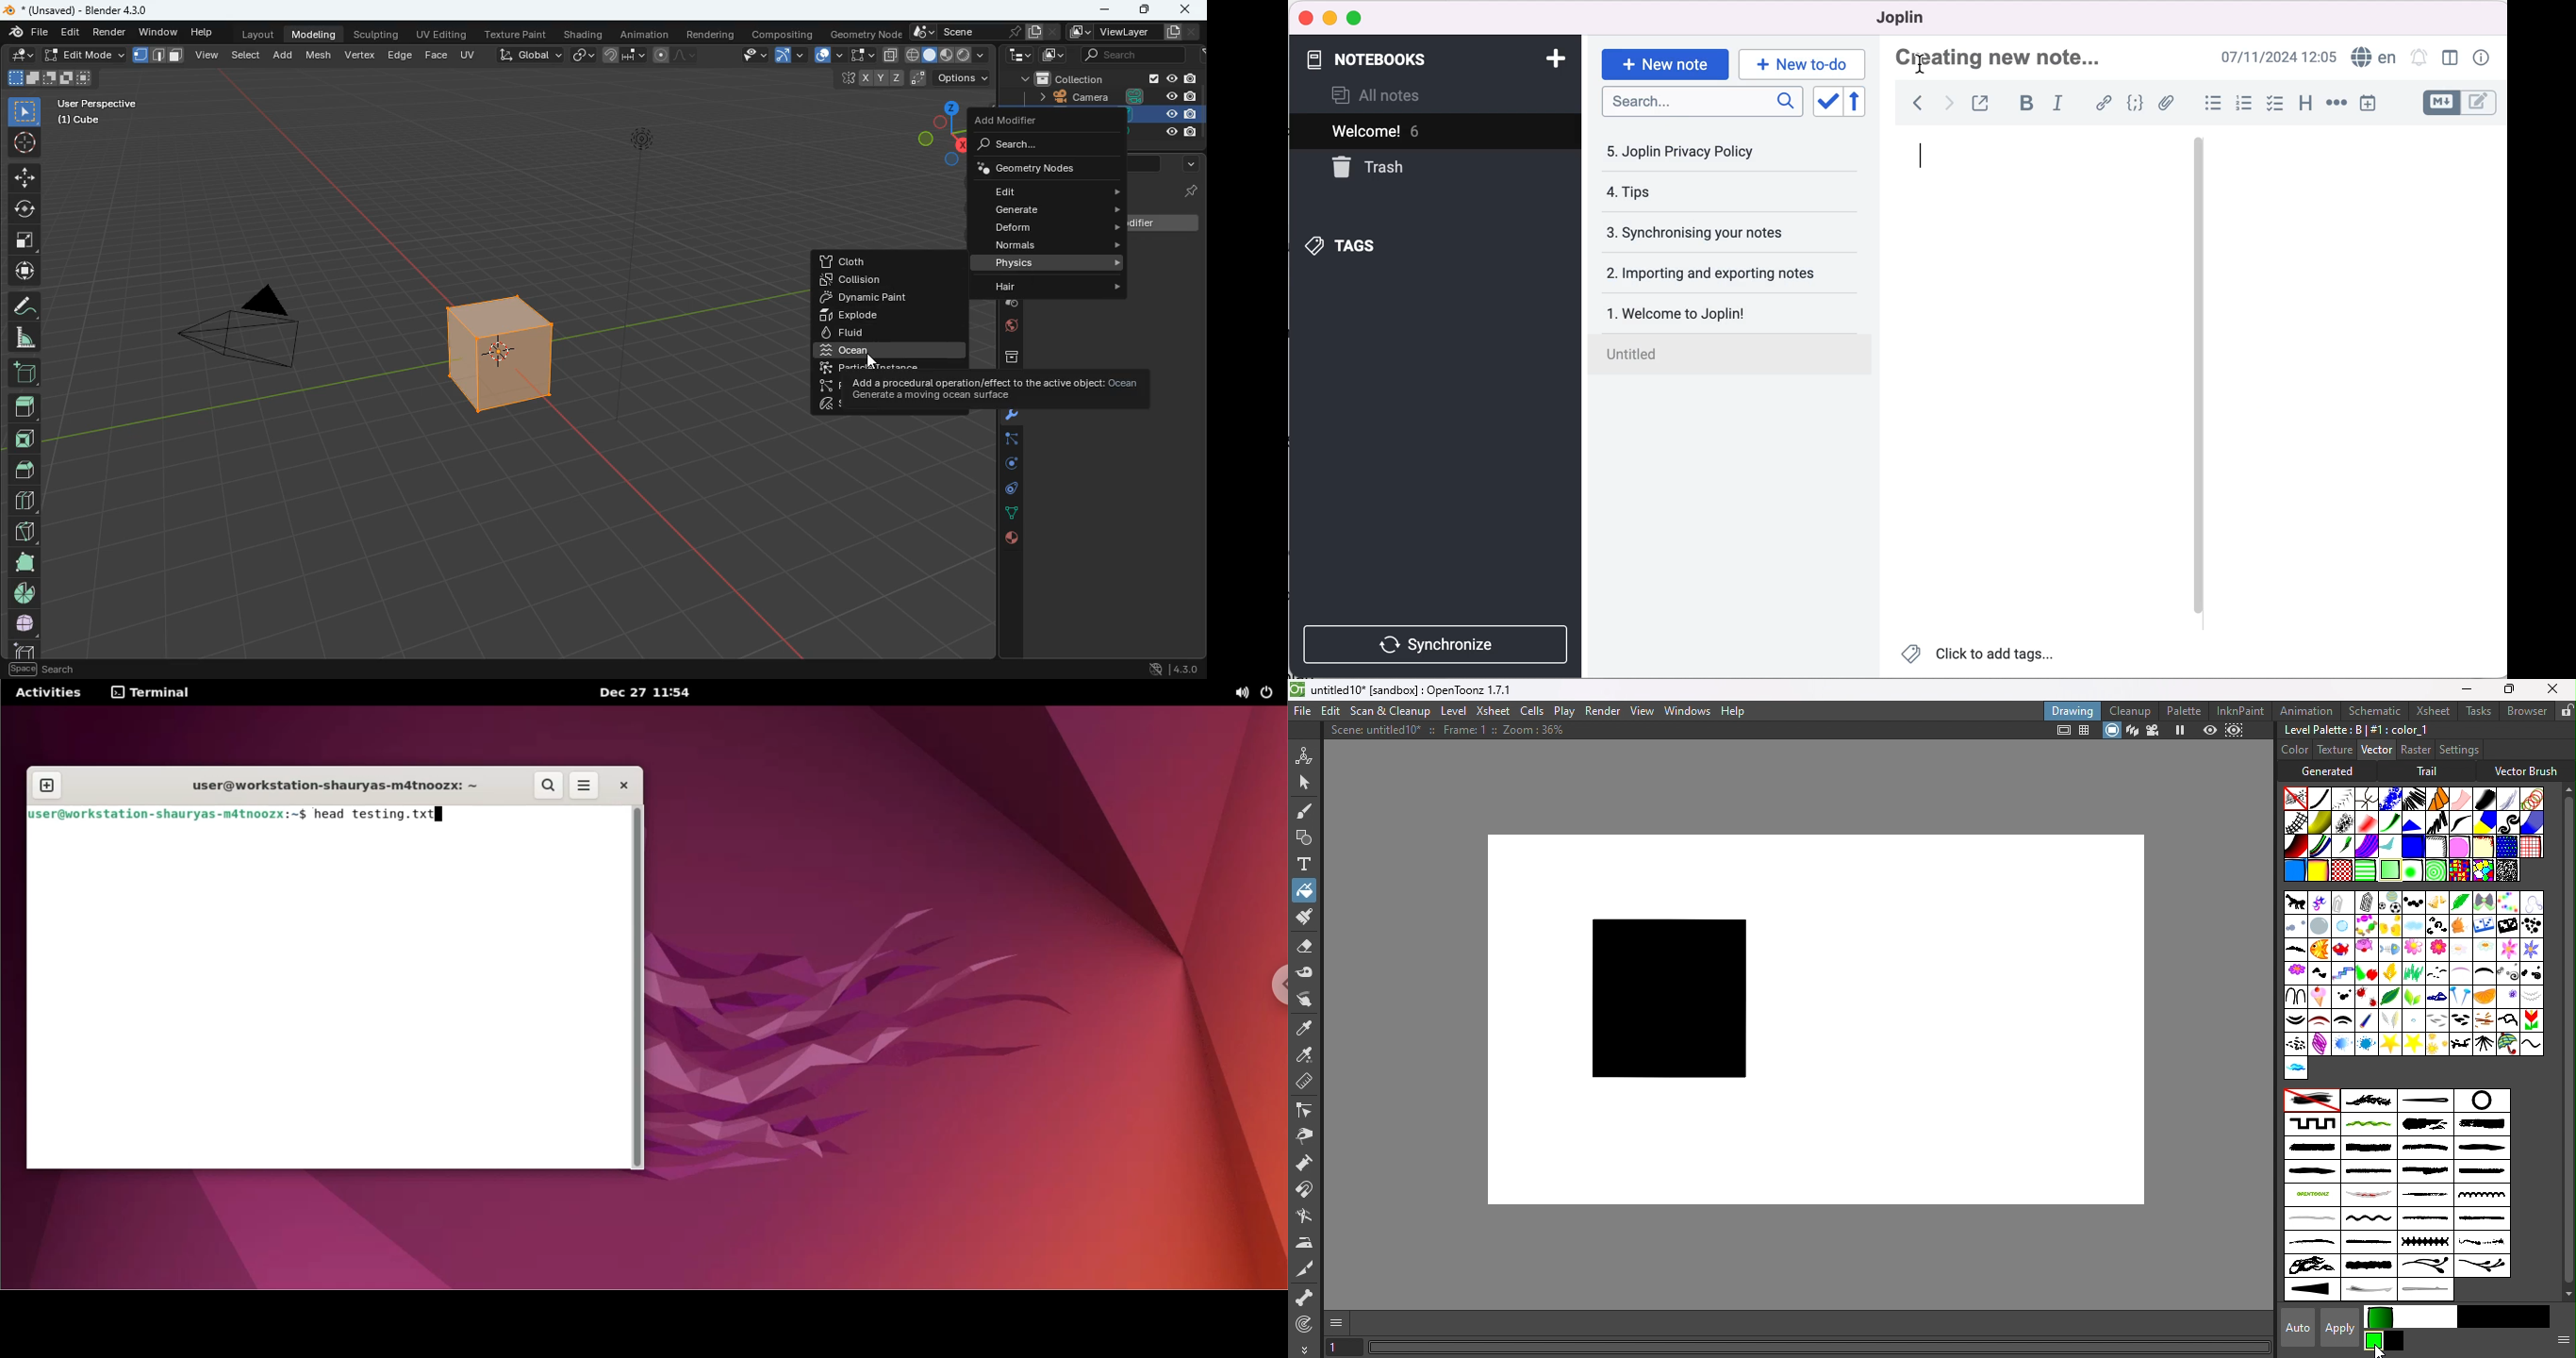 This screenshot has height=1372, width=2576. What do you see at coordinates (82, 56) in the screenshot?
I see `edit mode` at bounding box center [82, 56].